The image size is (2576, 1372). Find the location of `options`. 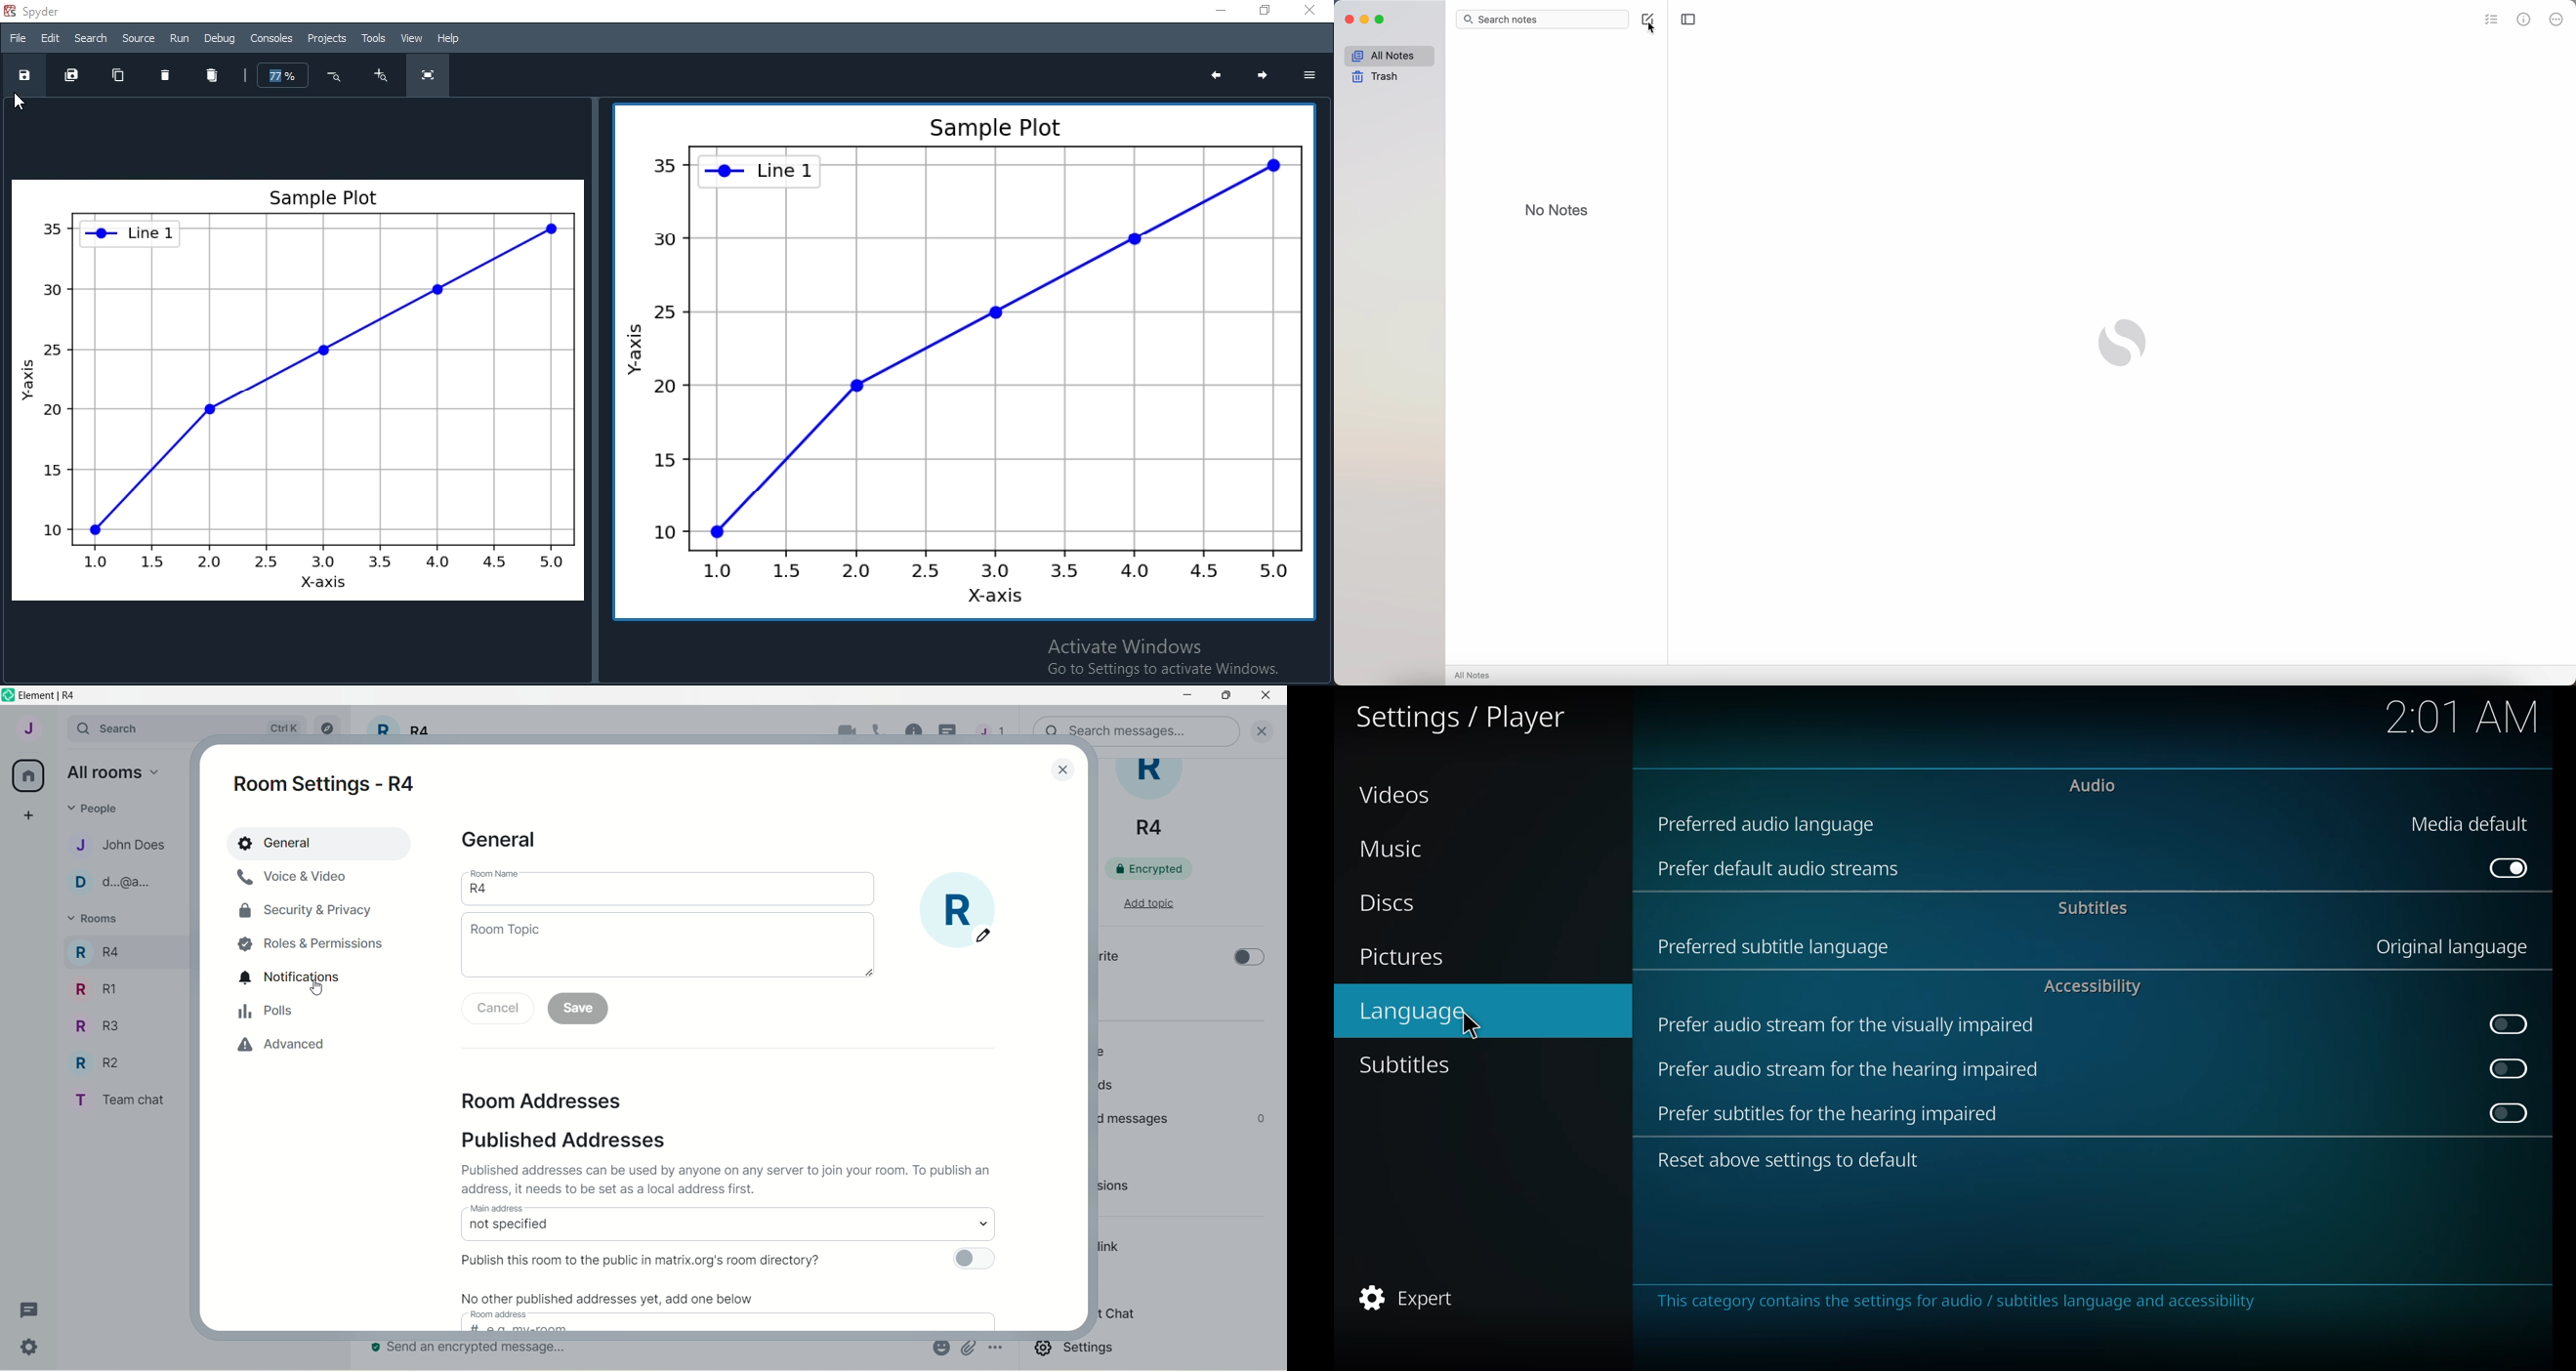

options is located at coordinates (998, 1349).